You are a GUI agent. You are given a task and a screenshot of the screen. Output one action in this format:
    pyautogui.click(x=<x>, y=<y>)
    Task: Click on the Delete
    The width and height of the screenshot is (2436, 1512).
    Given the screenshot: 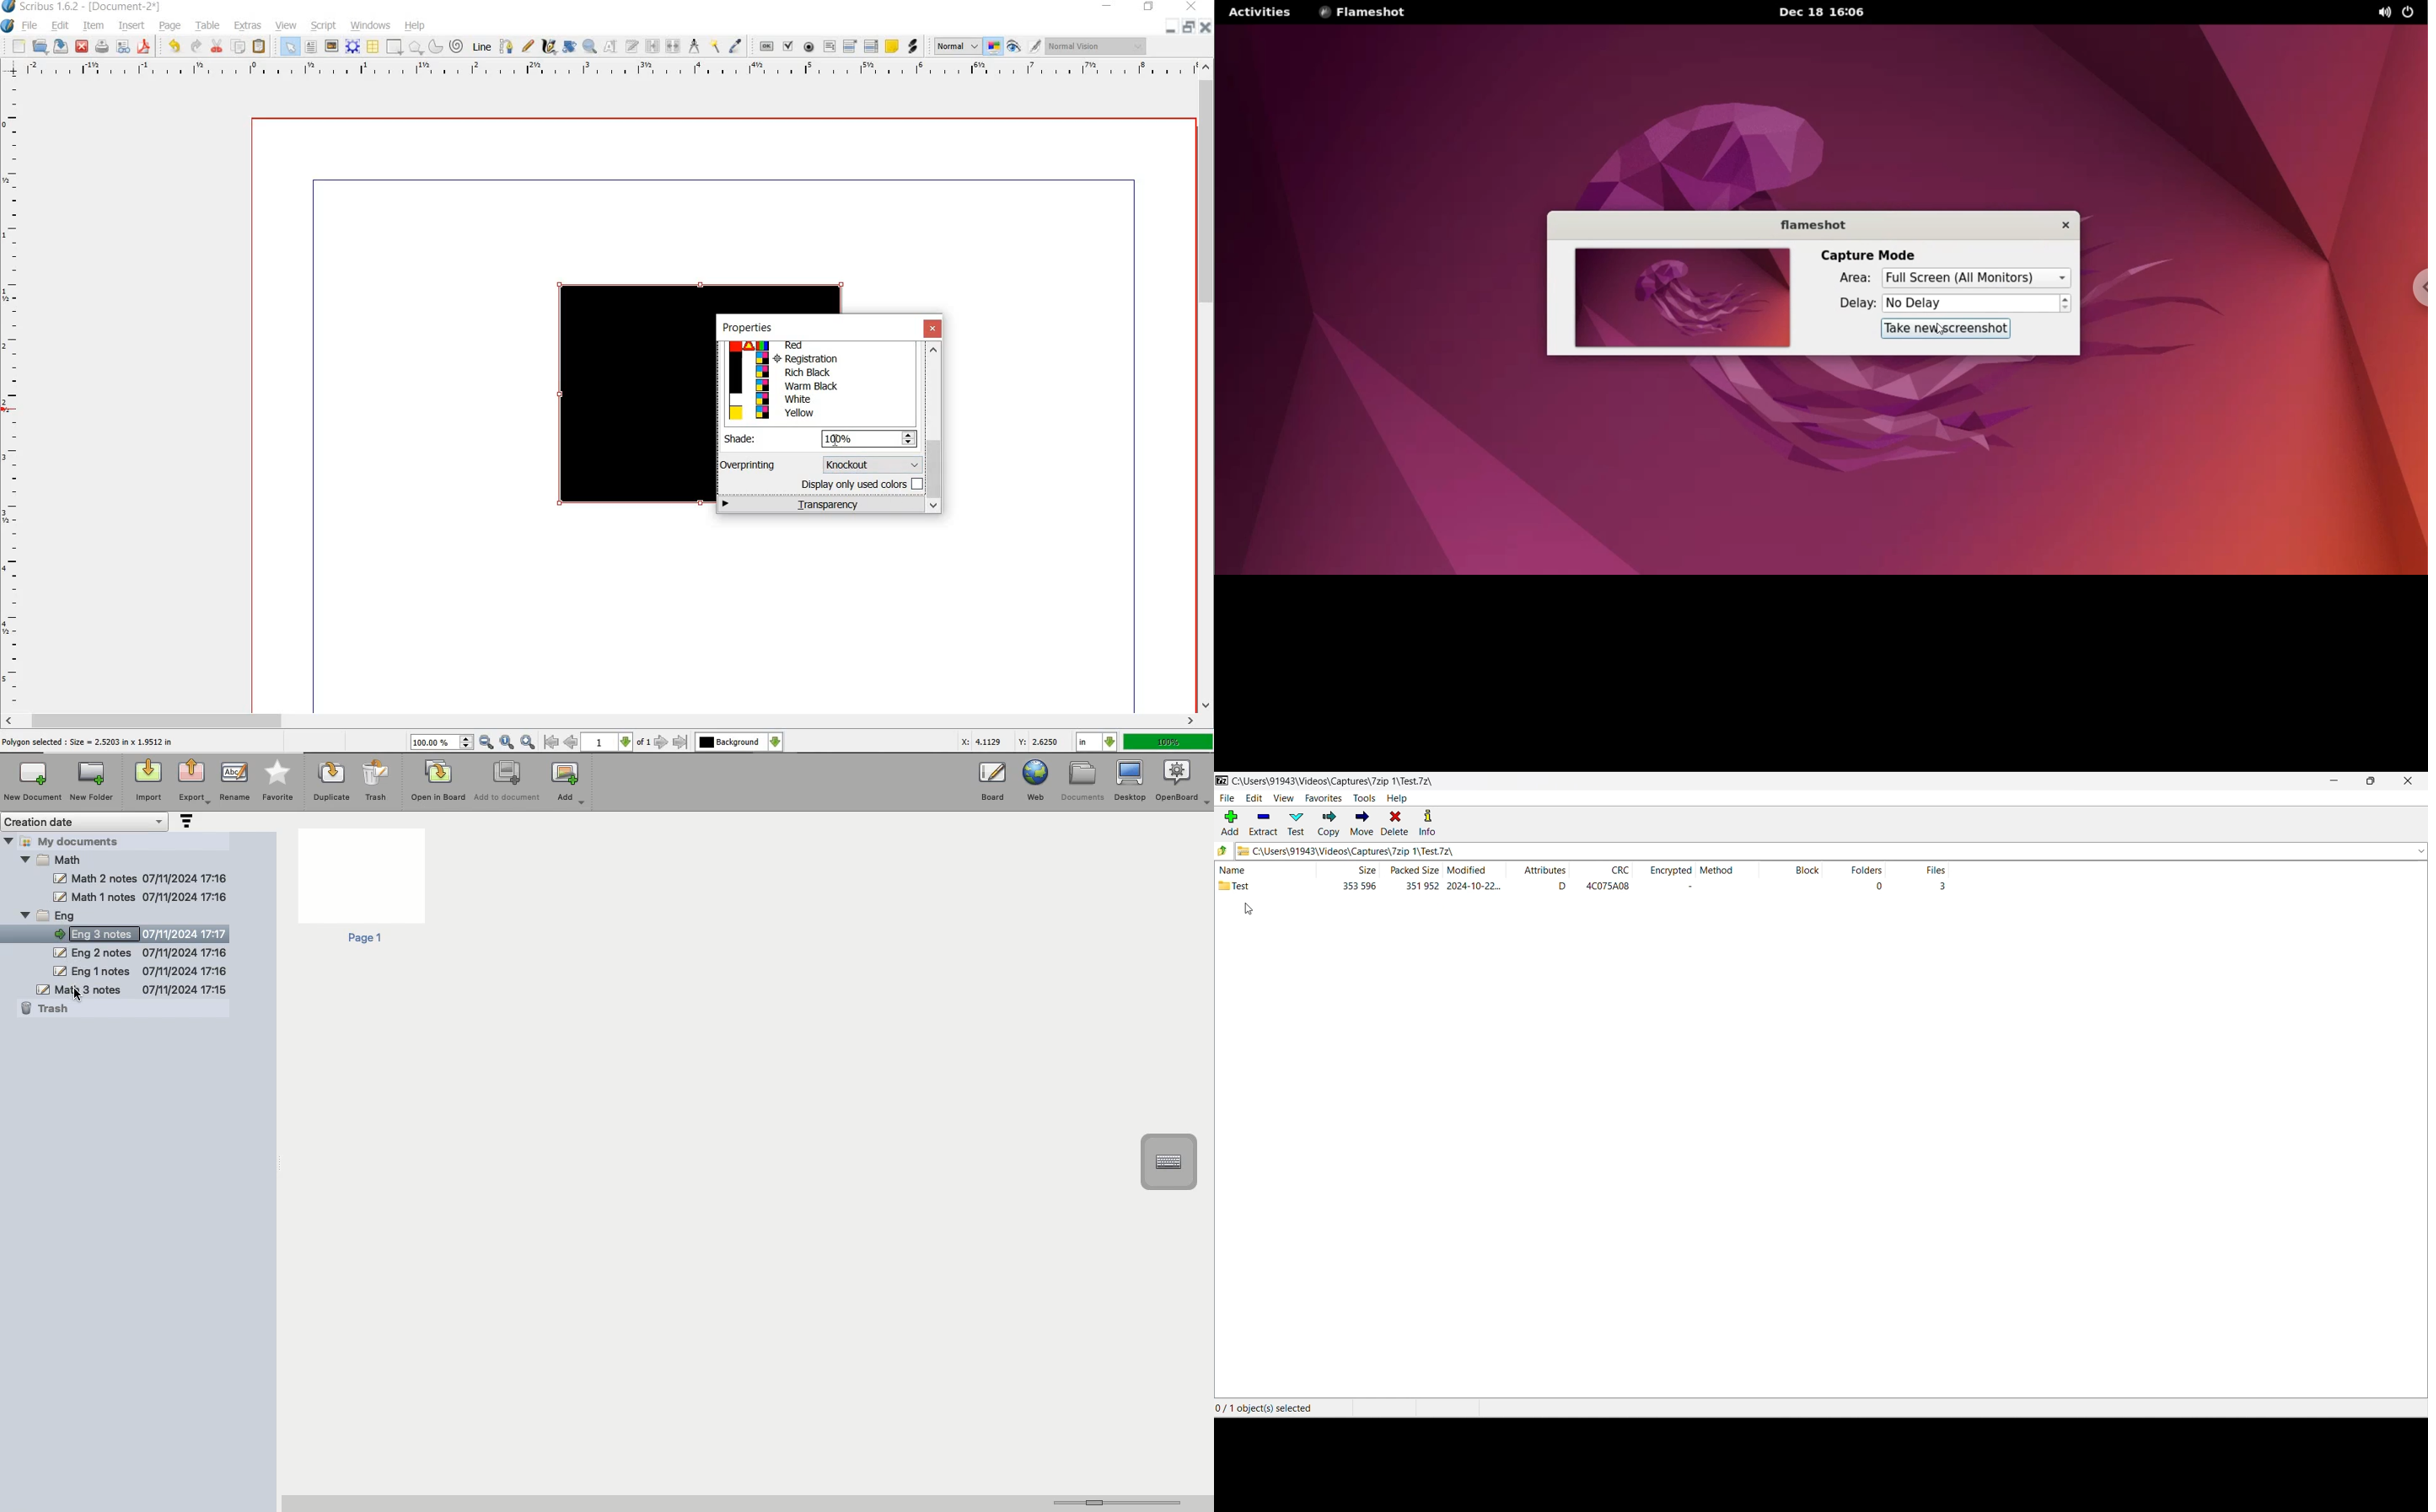 What is the action you would take?
    pyautogui.click(x=1395, y=823)
    